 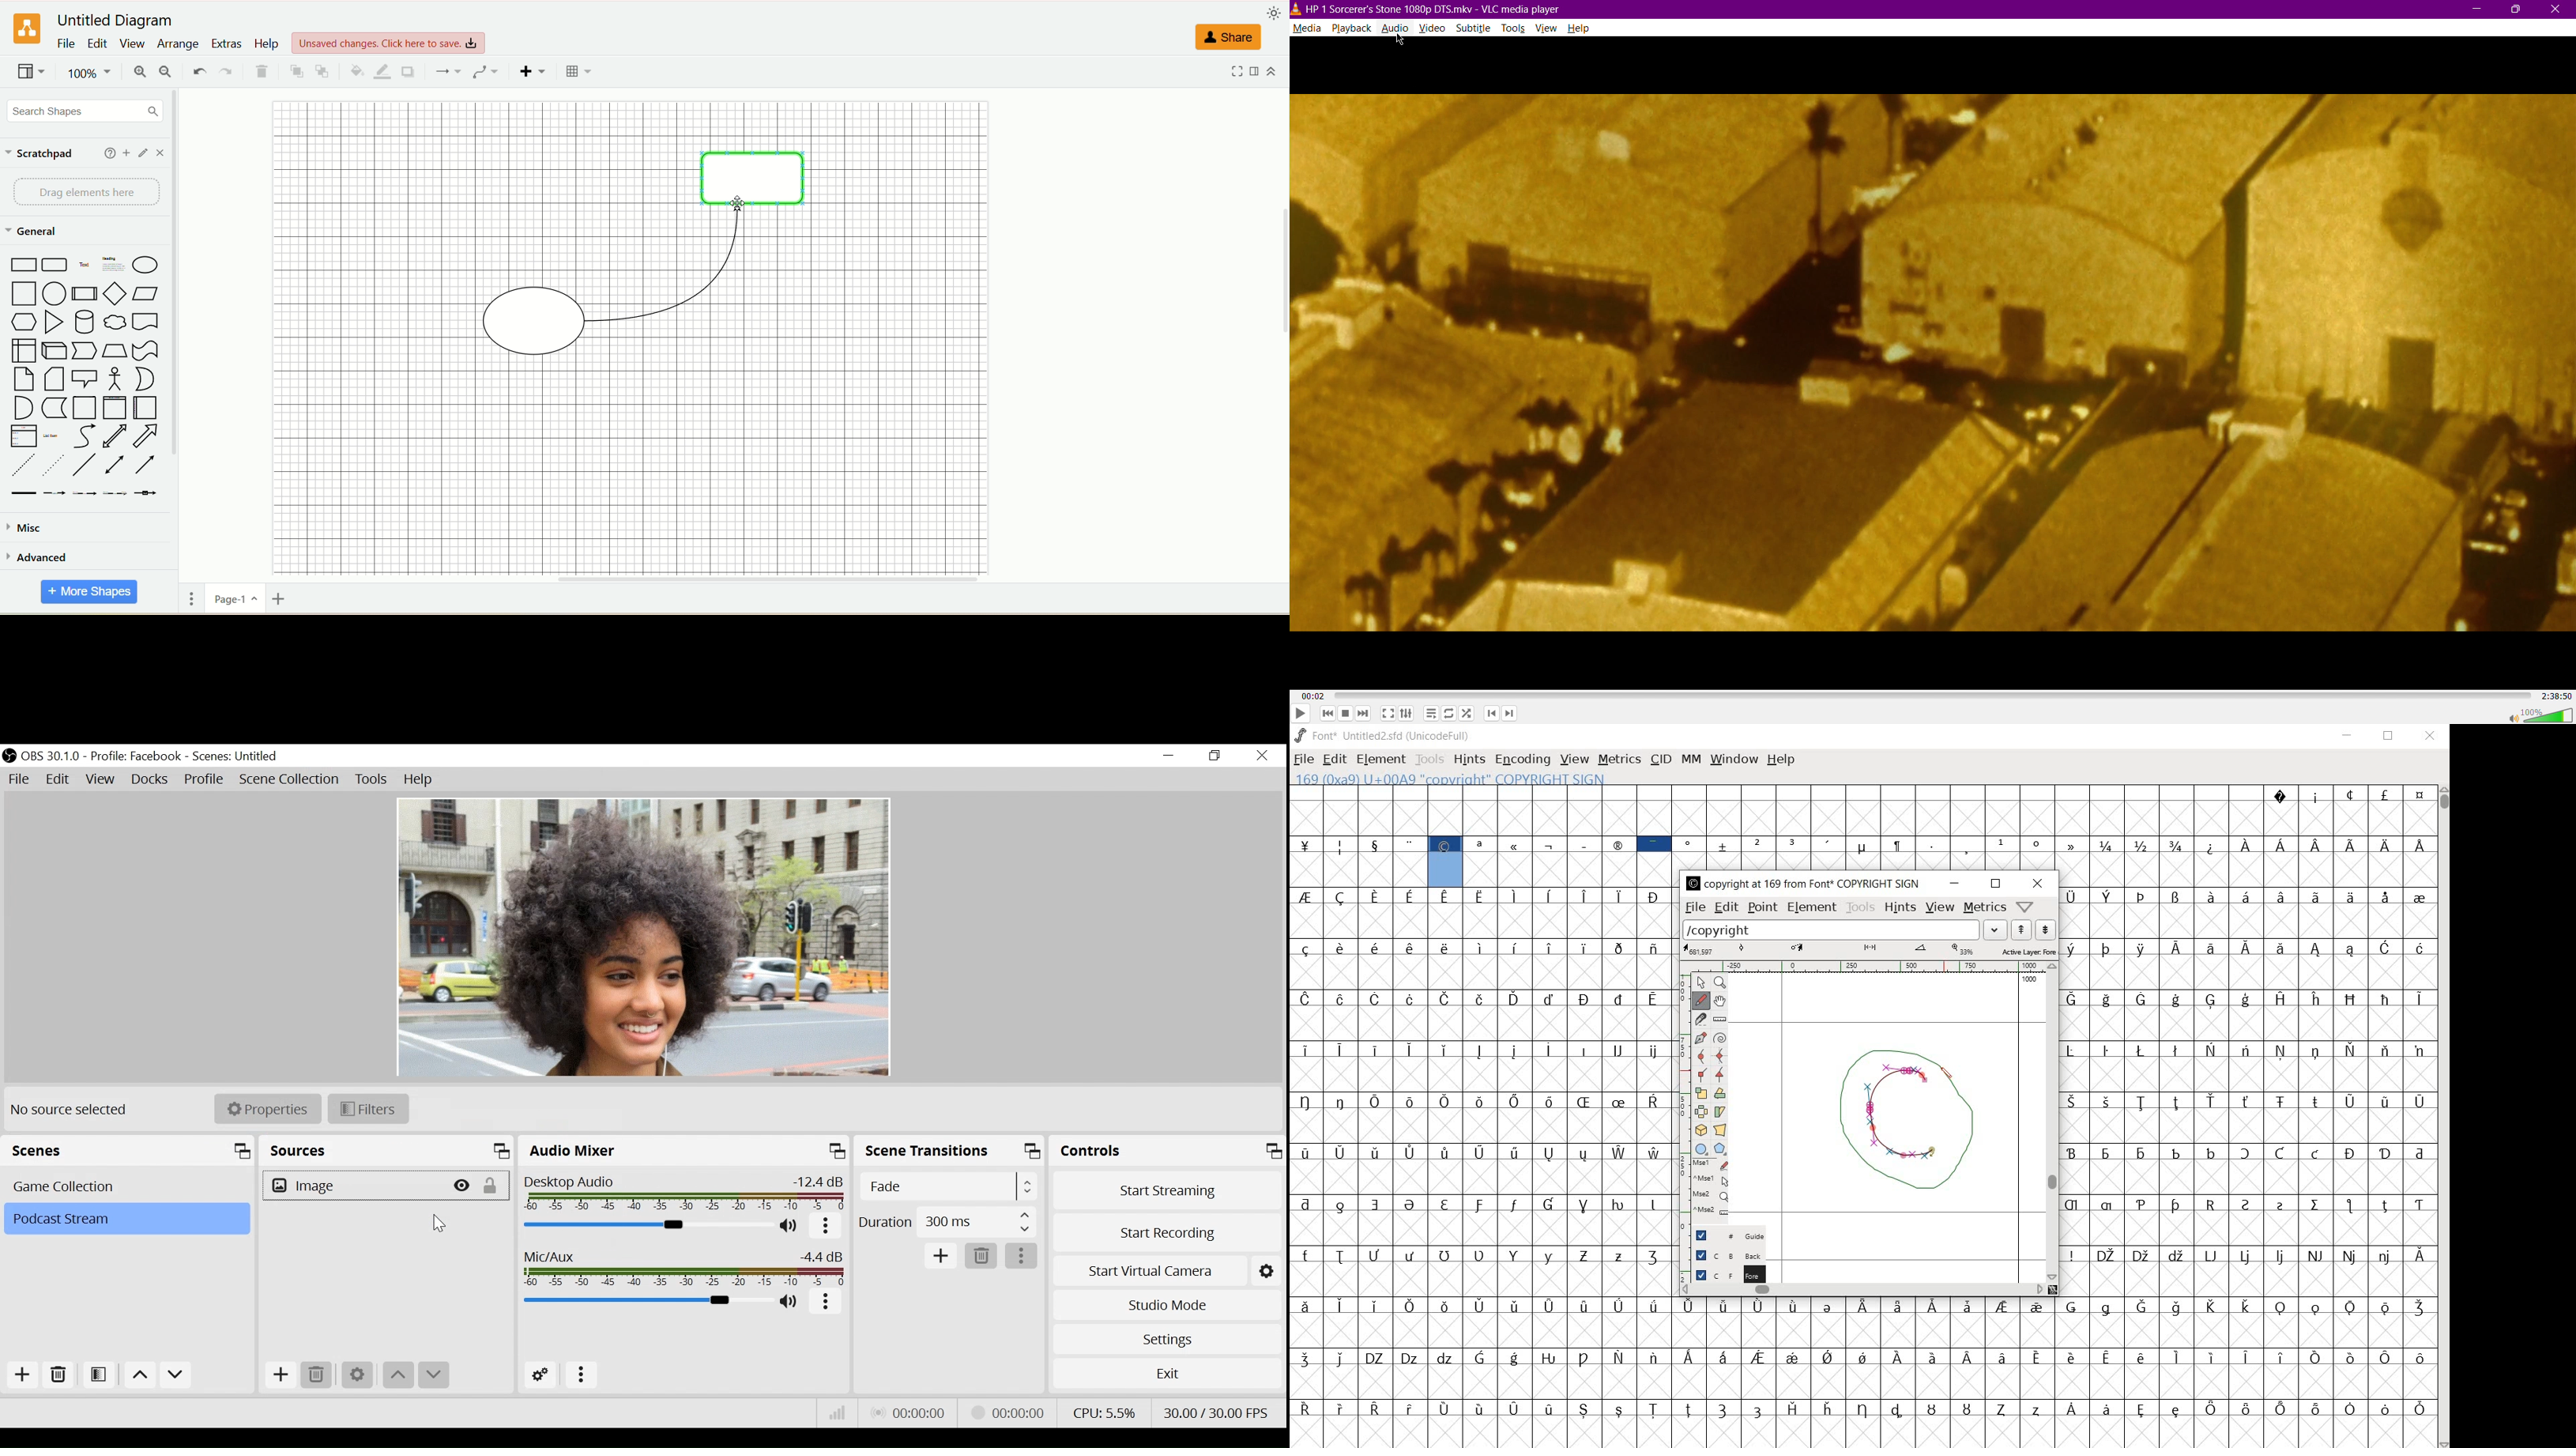 I want to click on Edit, so click(x=60, y=780).